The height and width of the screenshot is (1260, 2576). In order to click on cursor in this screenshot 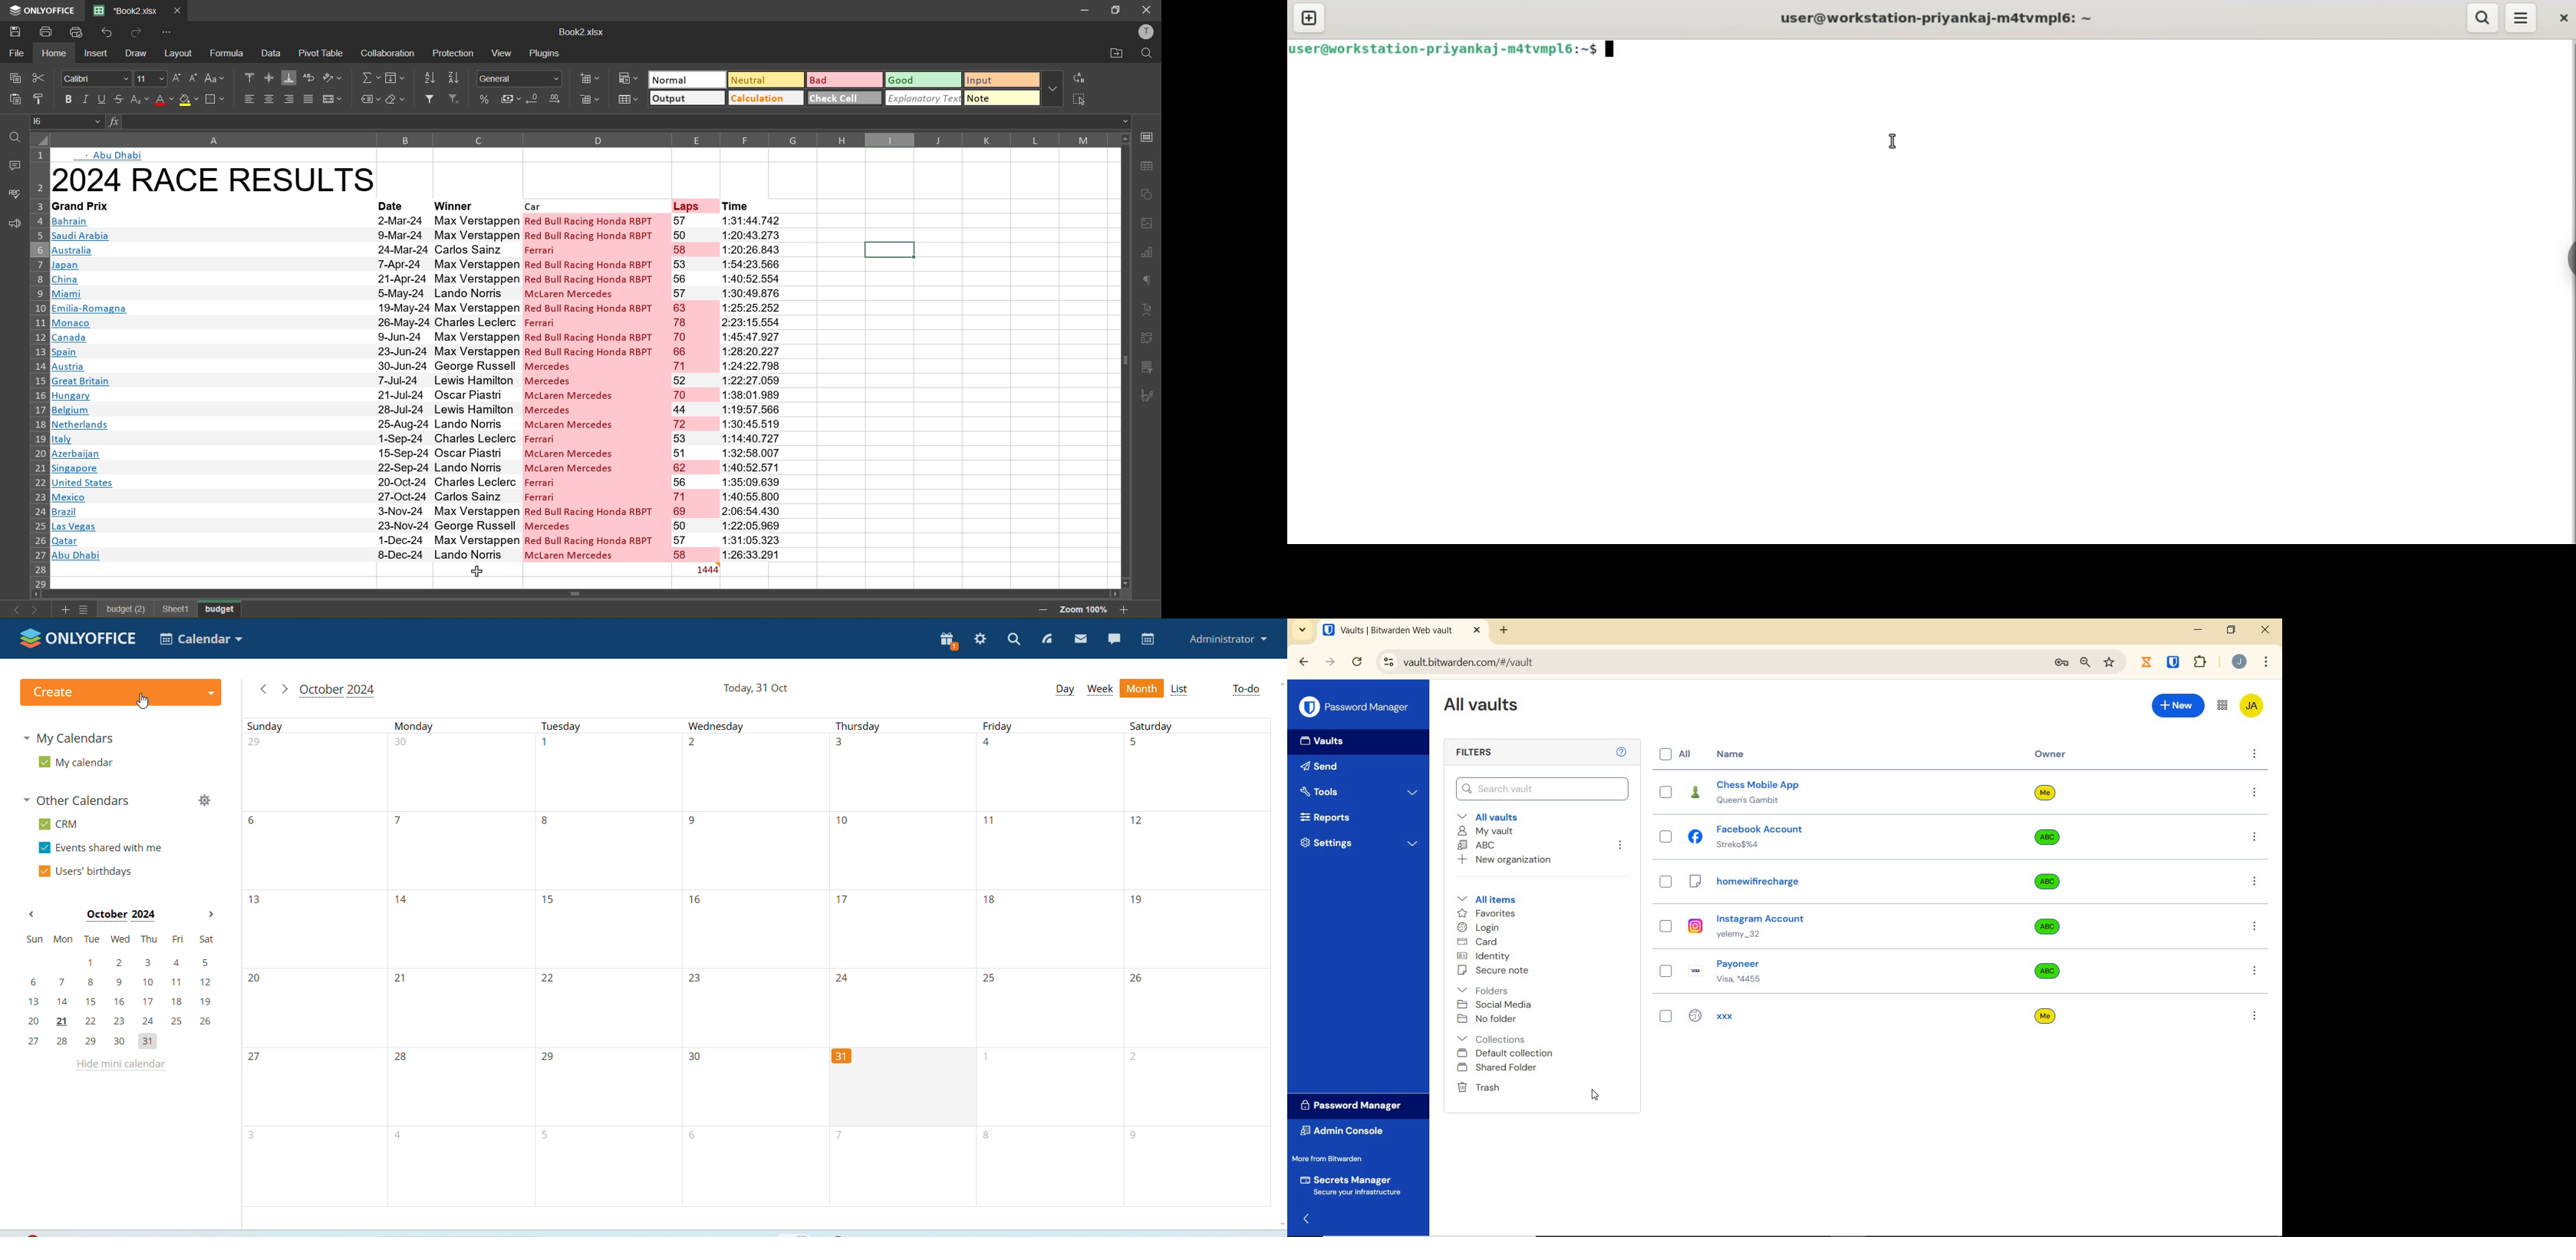, I will do `click(1595, 1095)`.